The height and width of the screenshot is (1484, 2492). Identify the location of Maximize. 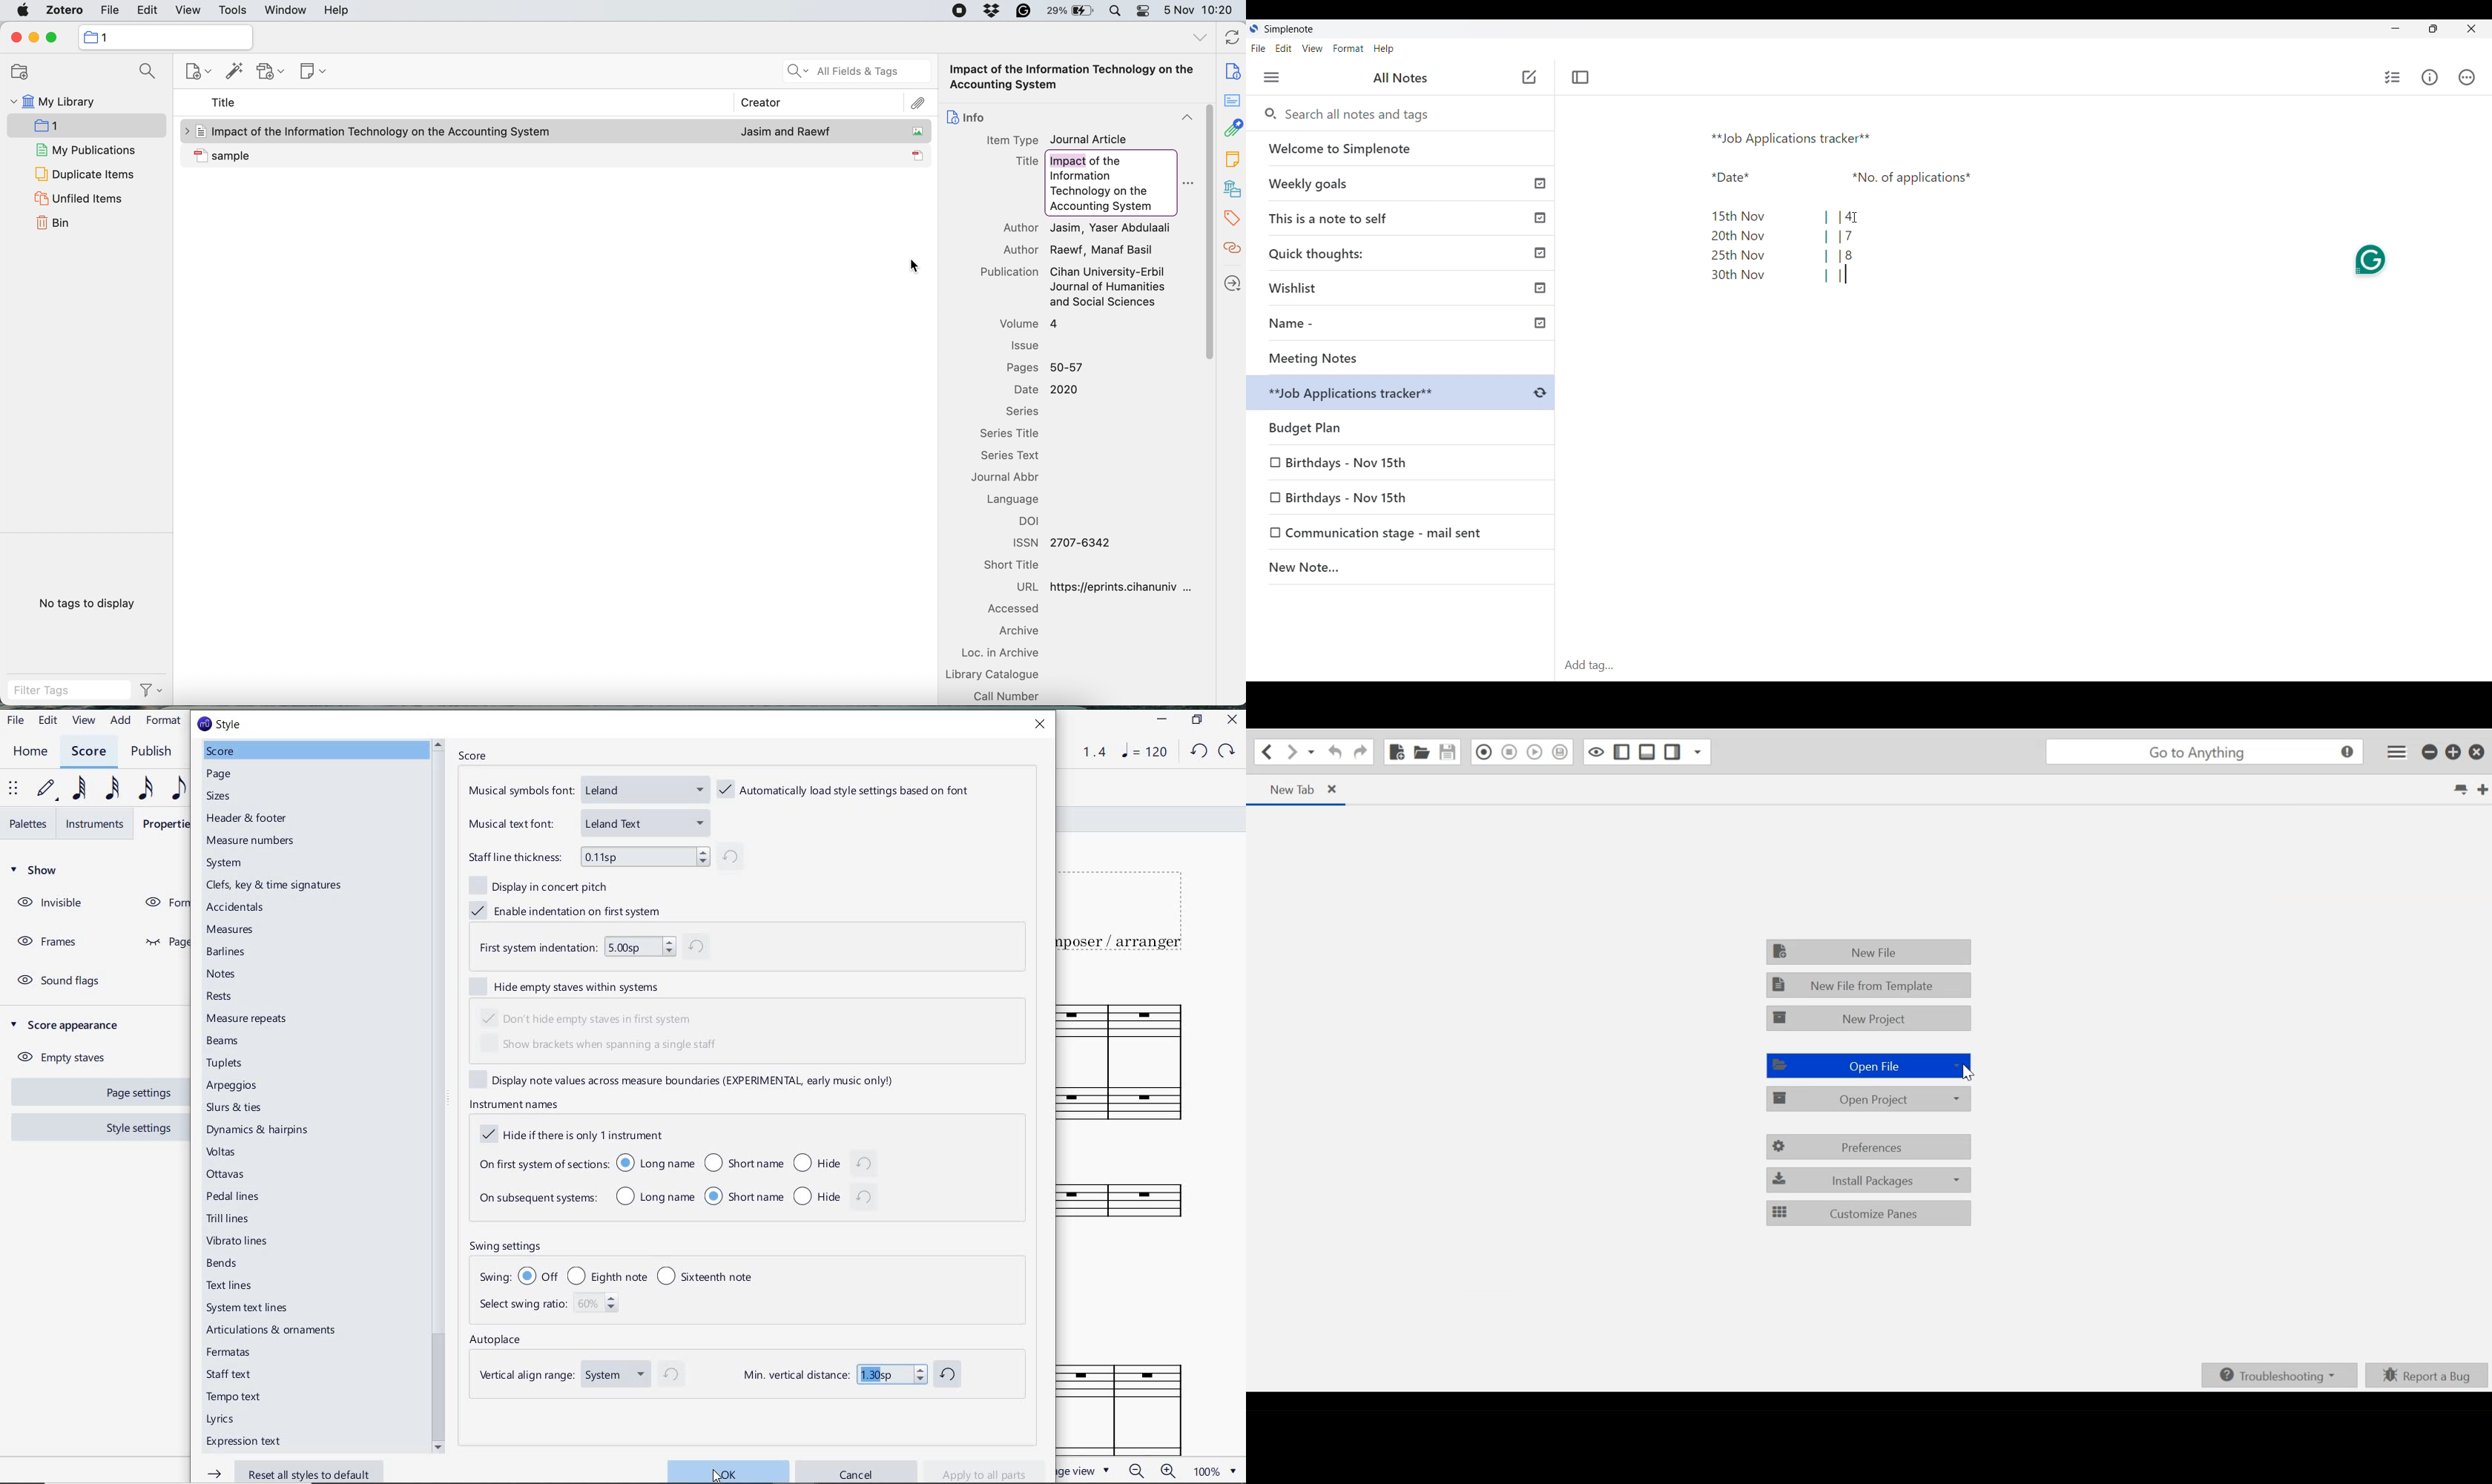
(2433, 29).